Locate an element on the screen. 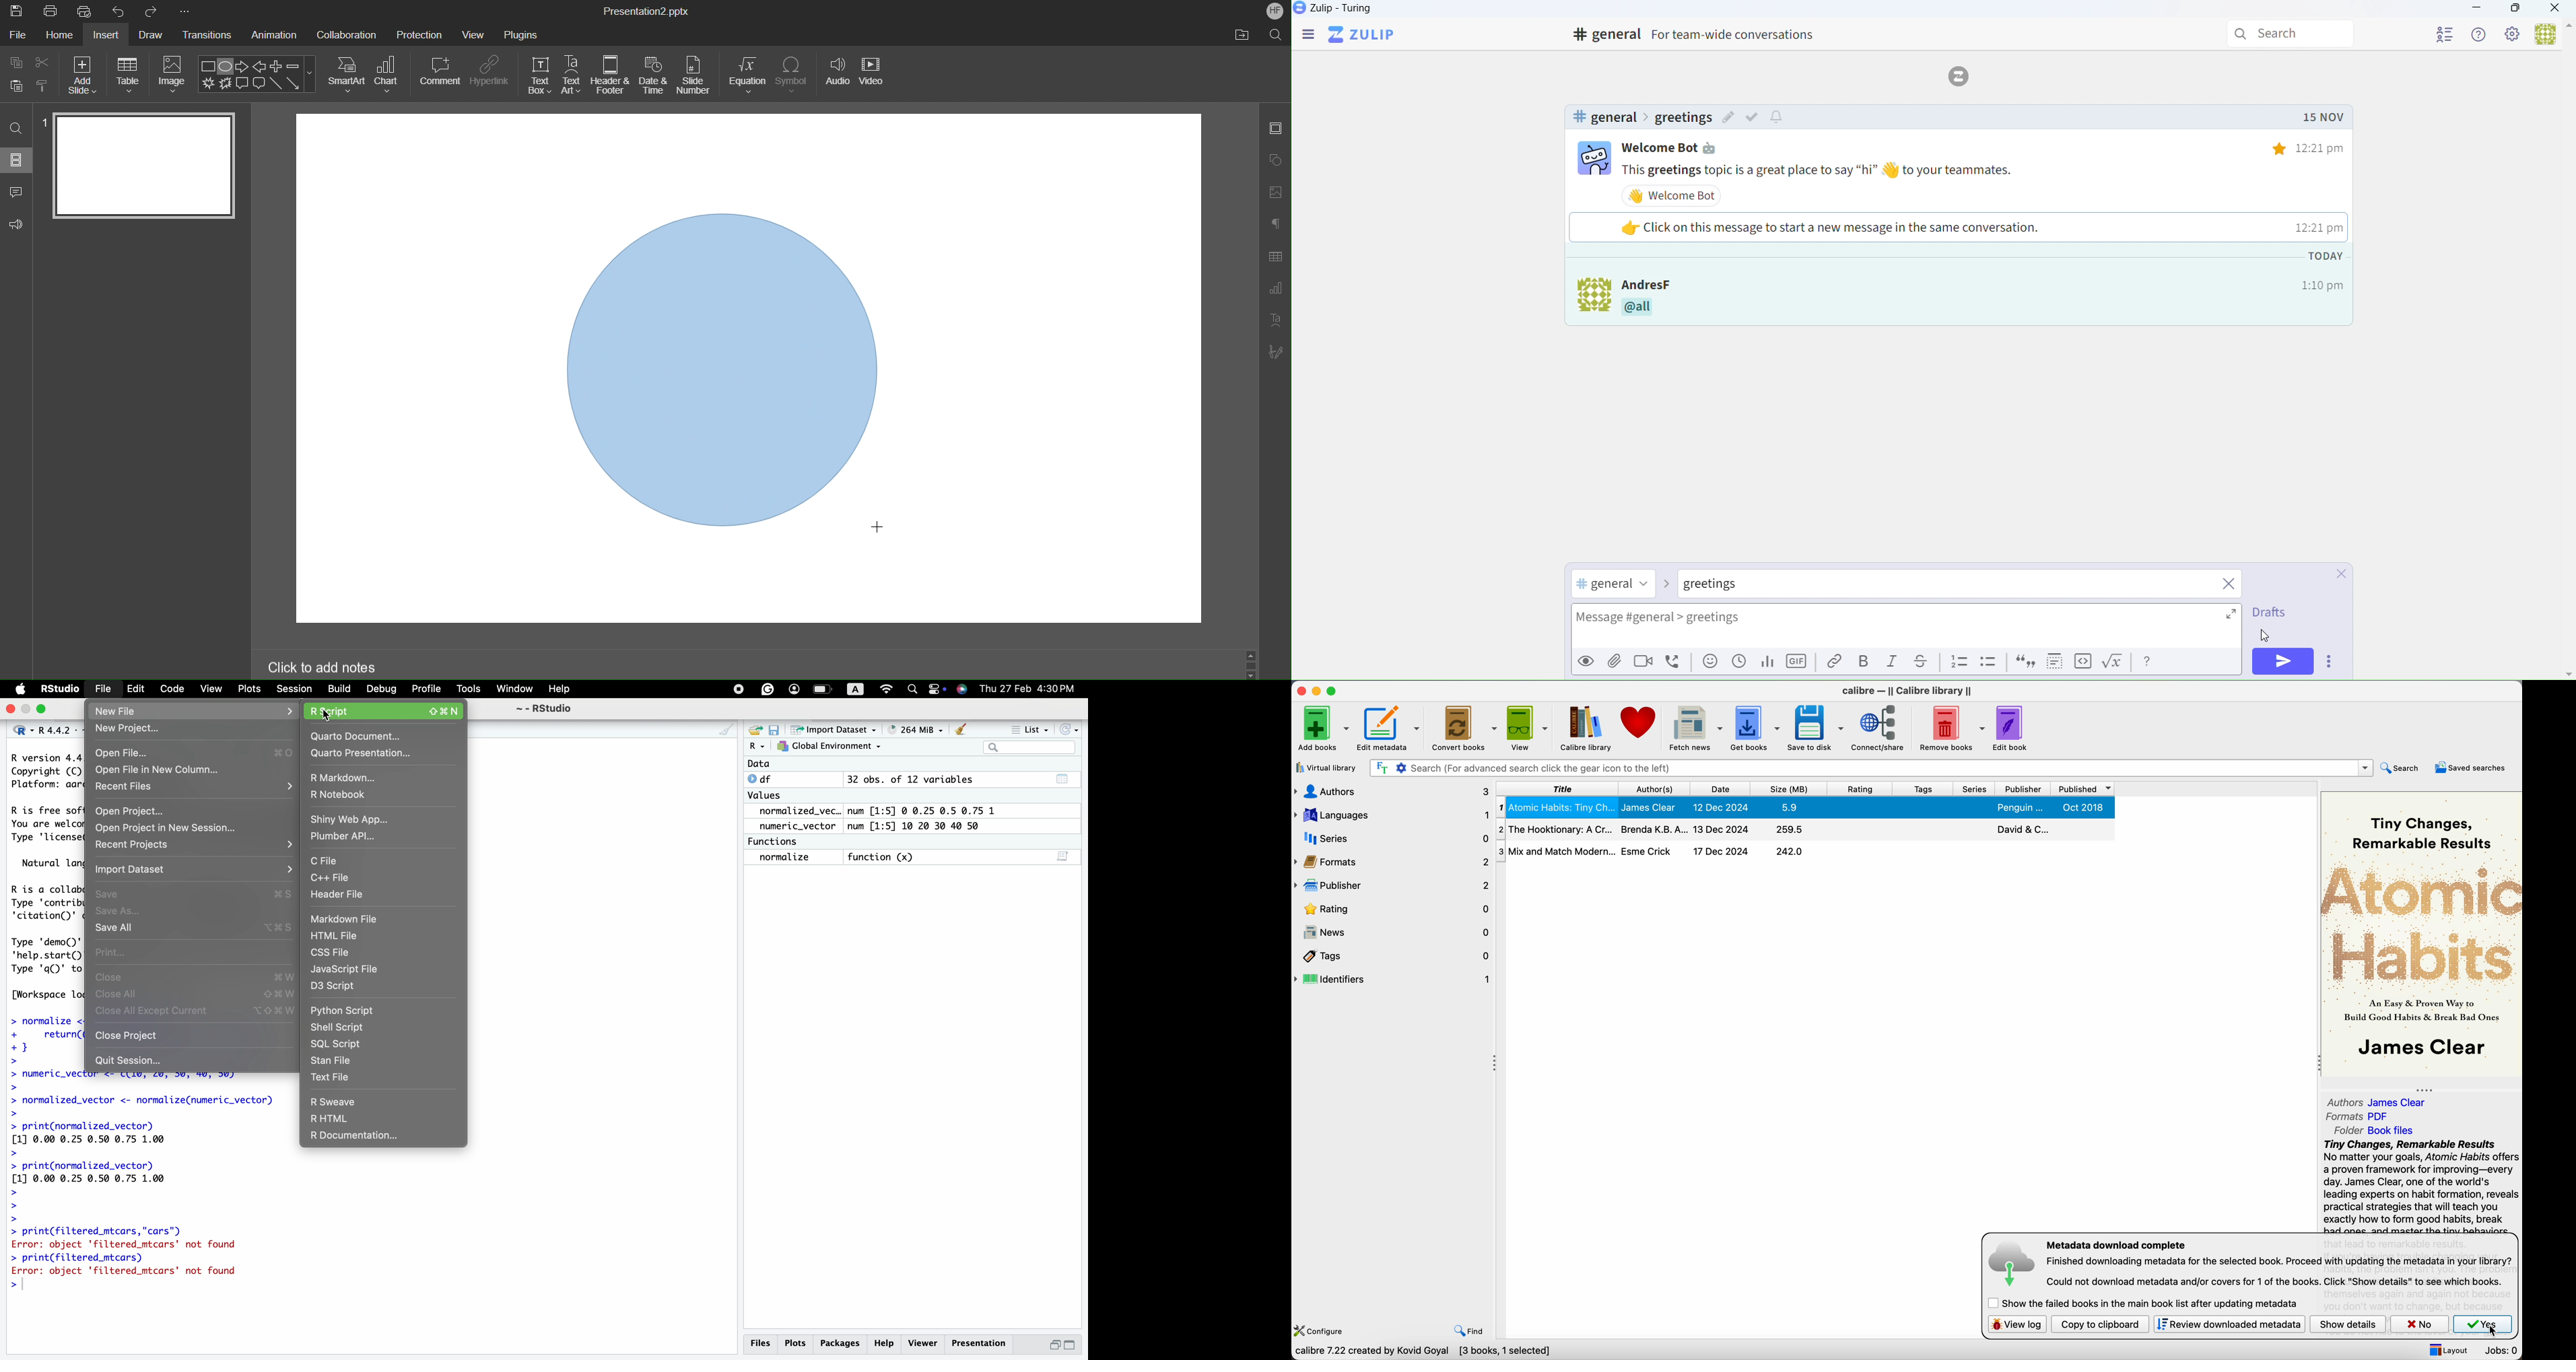 The image size is (2576, 1372). r markdown is located at coordinates (378, 779).